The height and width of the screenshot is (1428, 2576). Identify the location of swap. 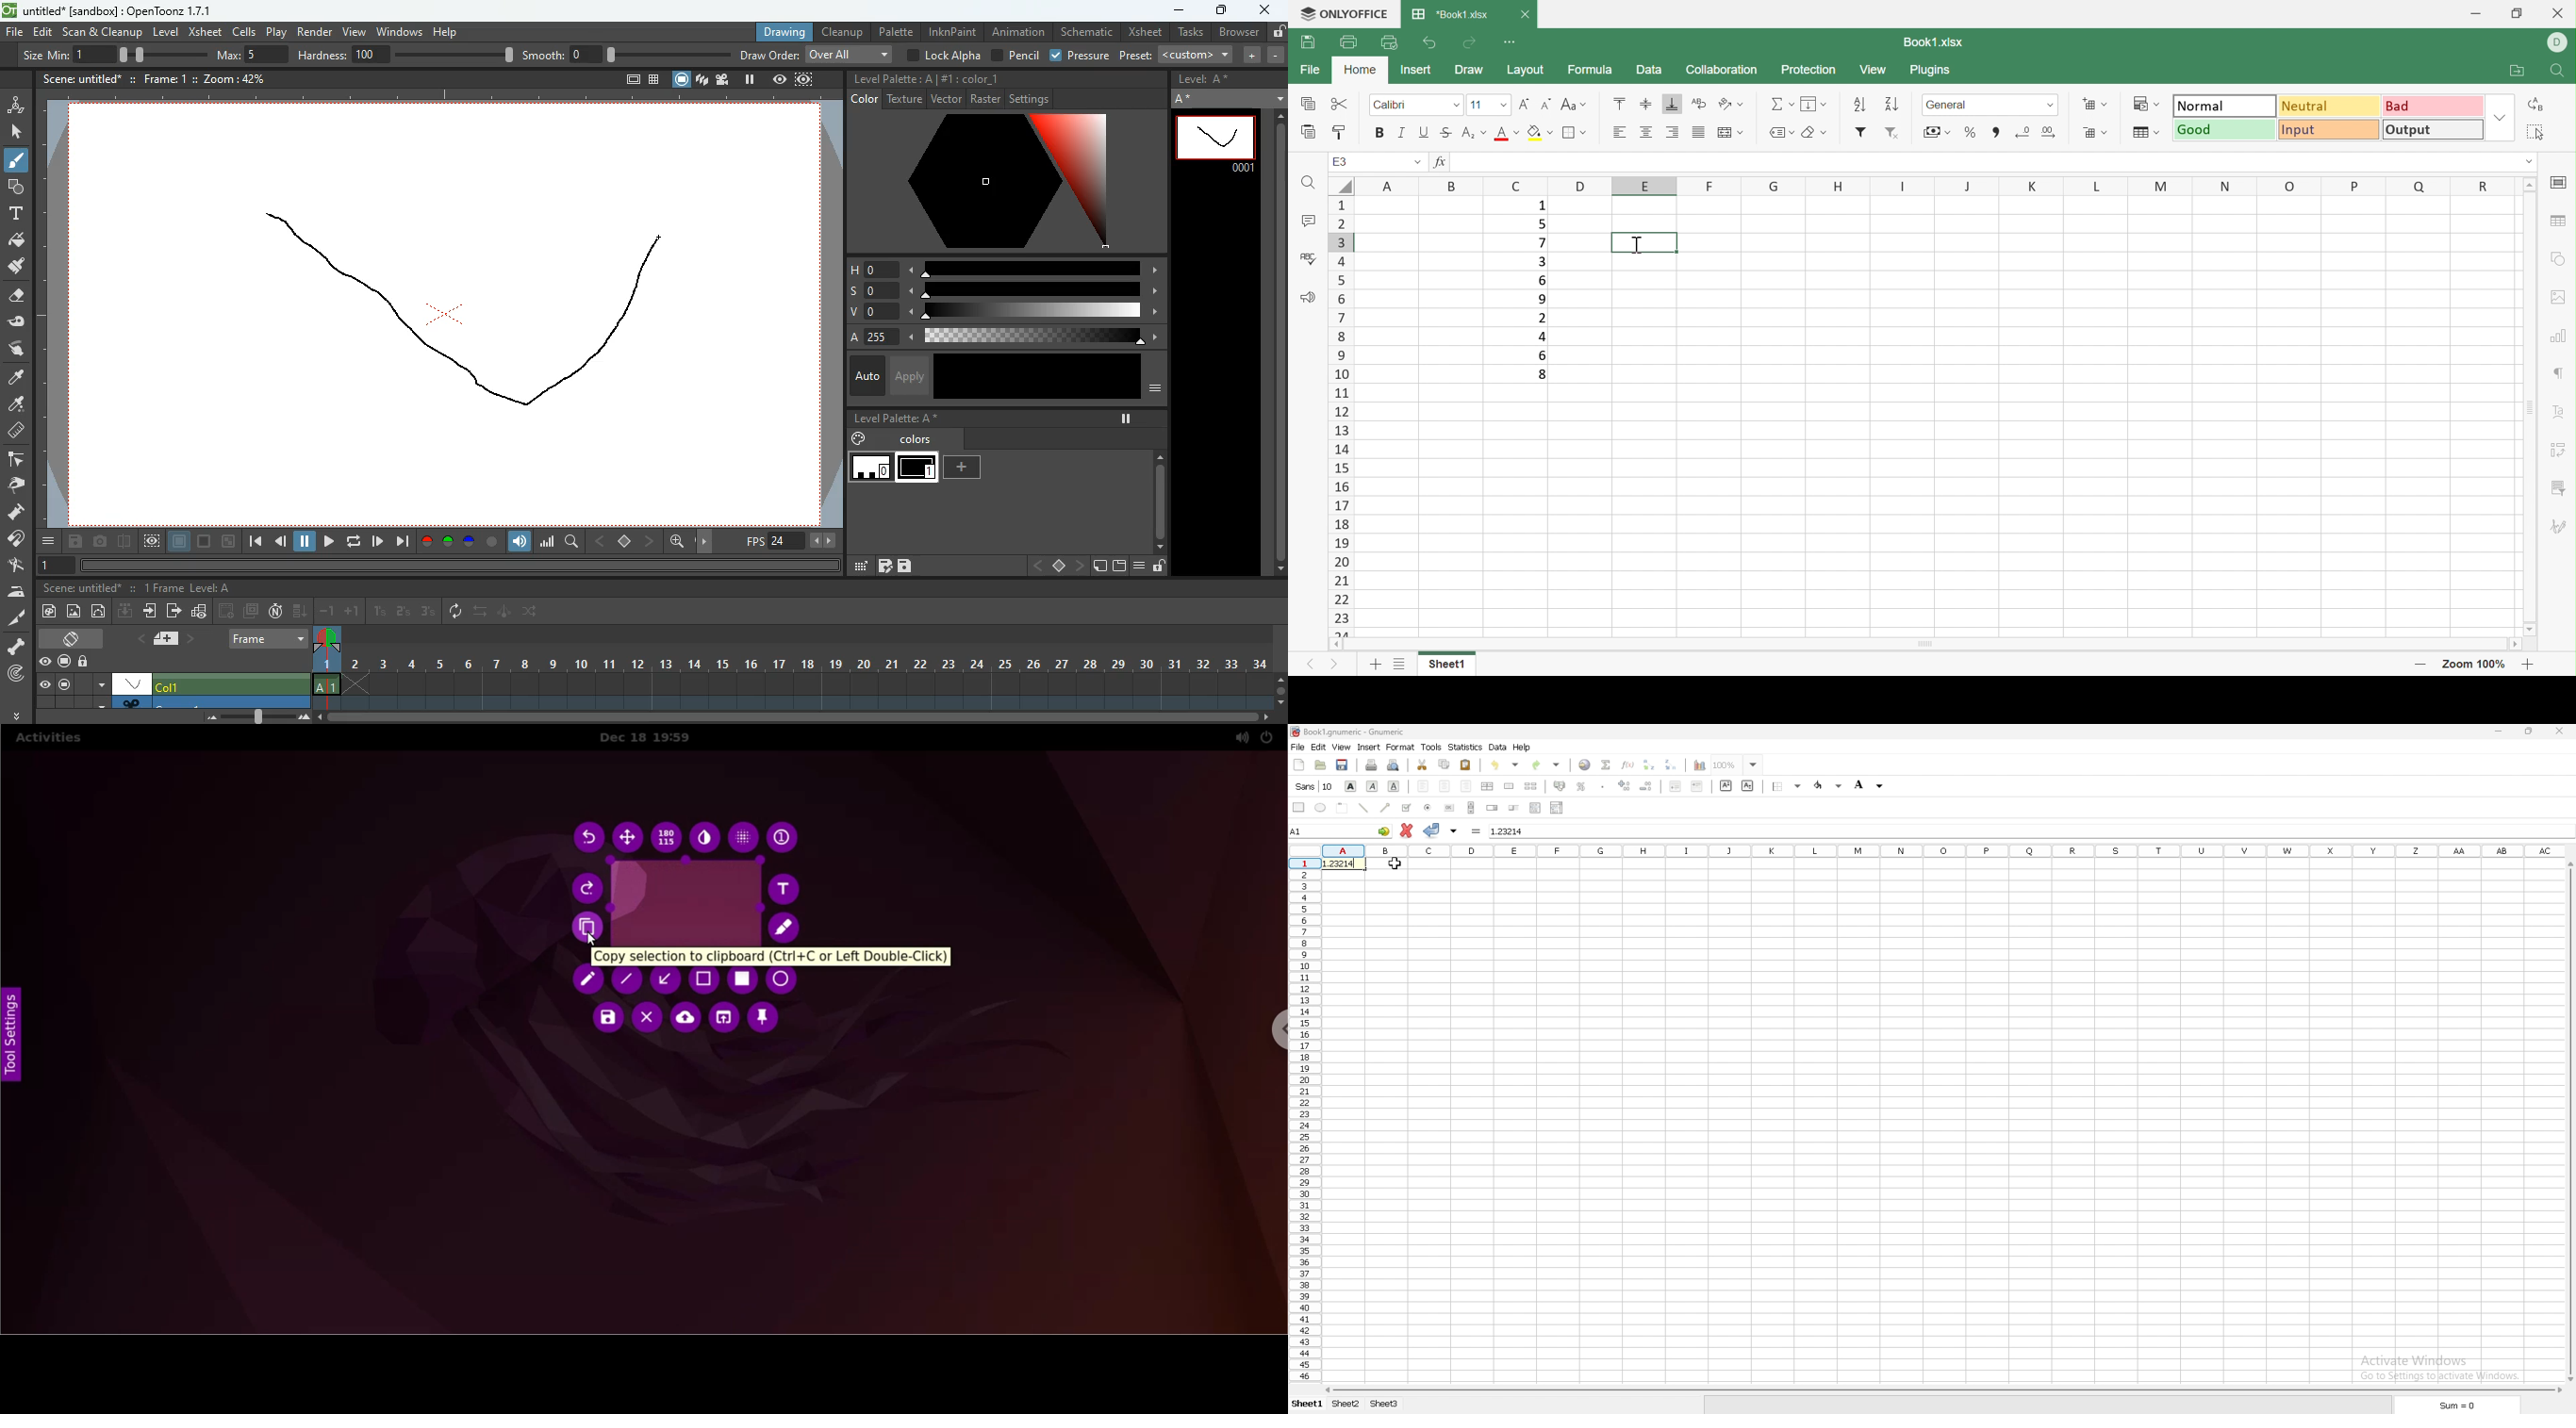
(482, 611).